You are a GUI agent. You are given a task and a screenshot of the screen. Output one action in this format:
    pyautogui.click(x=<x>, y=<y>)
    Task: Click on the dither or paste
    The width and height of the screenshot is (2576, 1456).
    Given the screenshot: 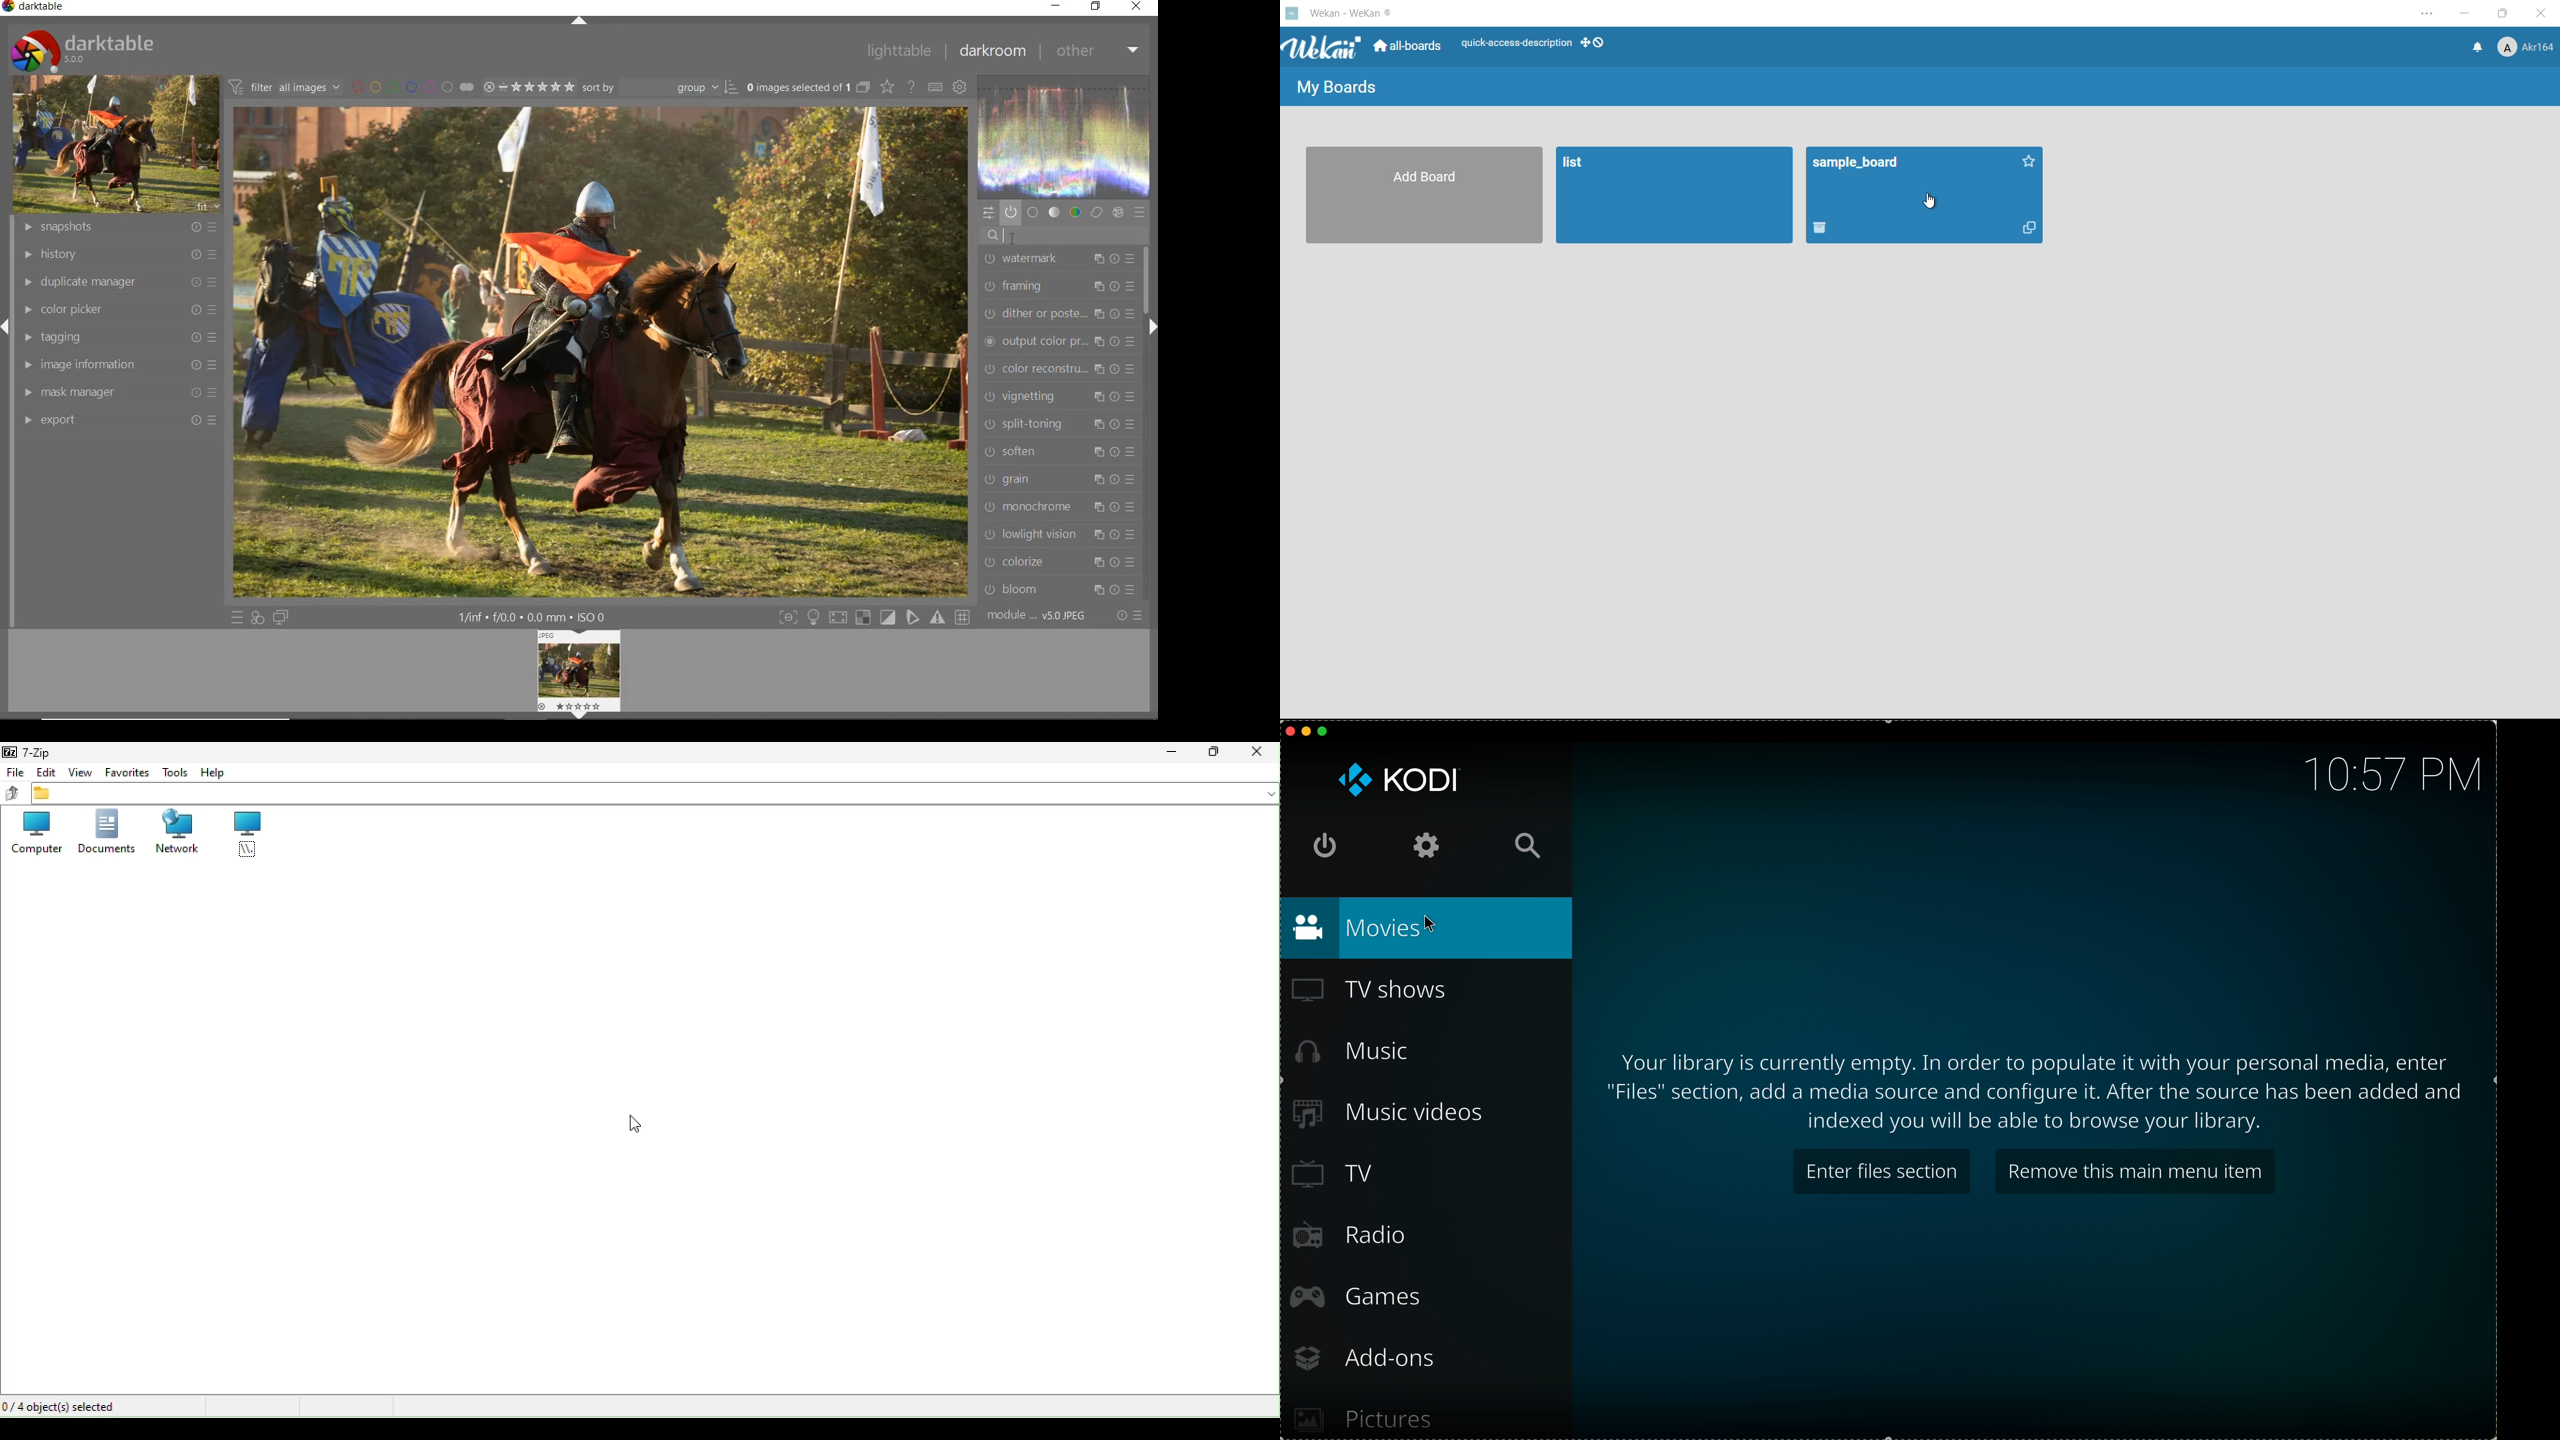 What is the action you would take?
    pyautogui.click(x=1059, y=311)
    